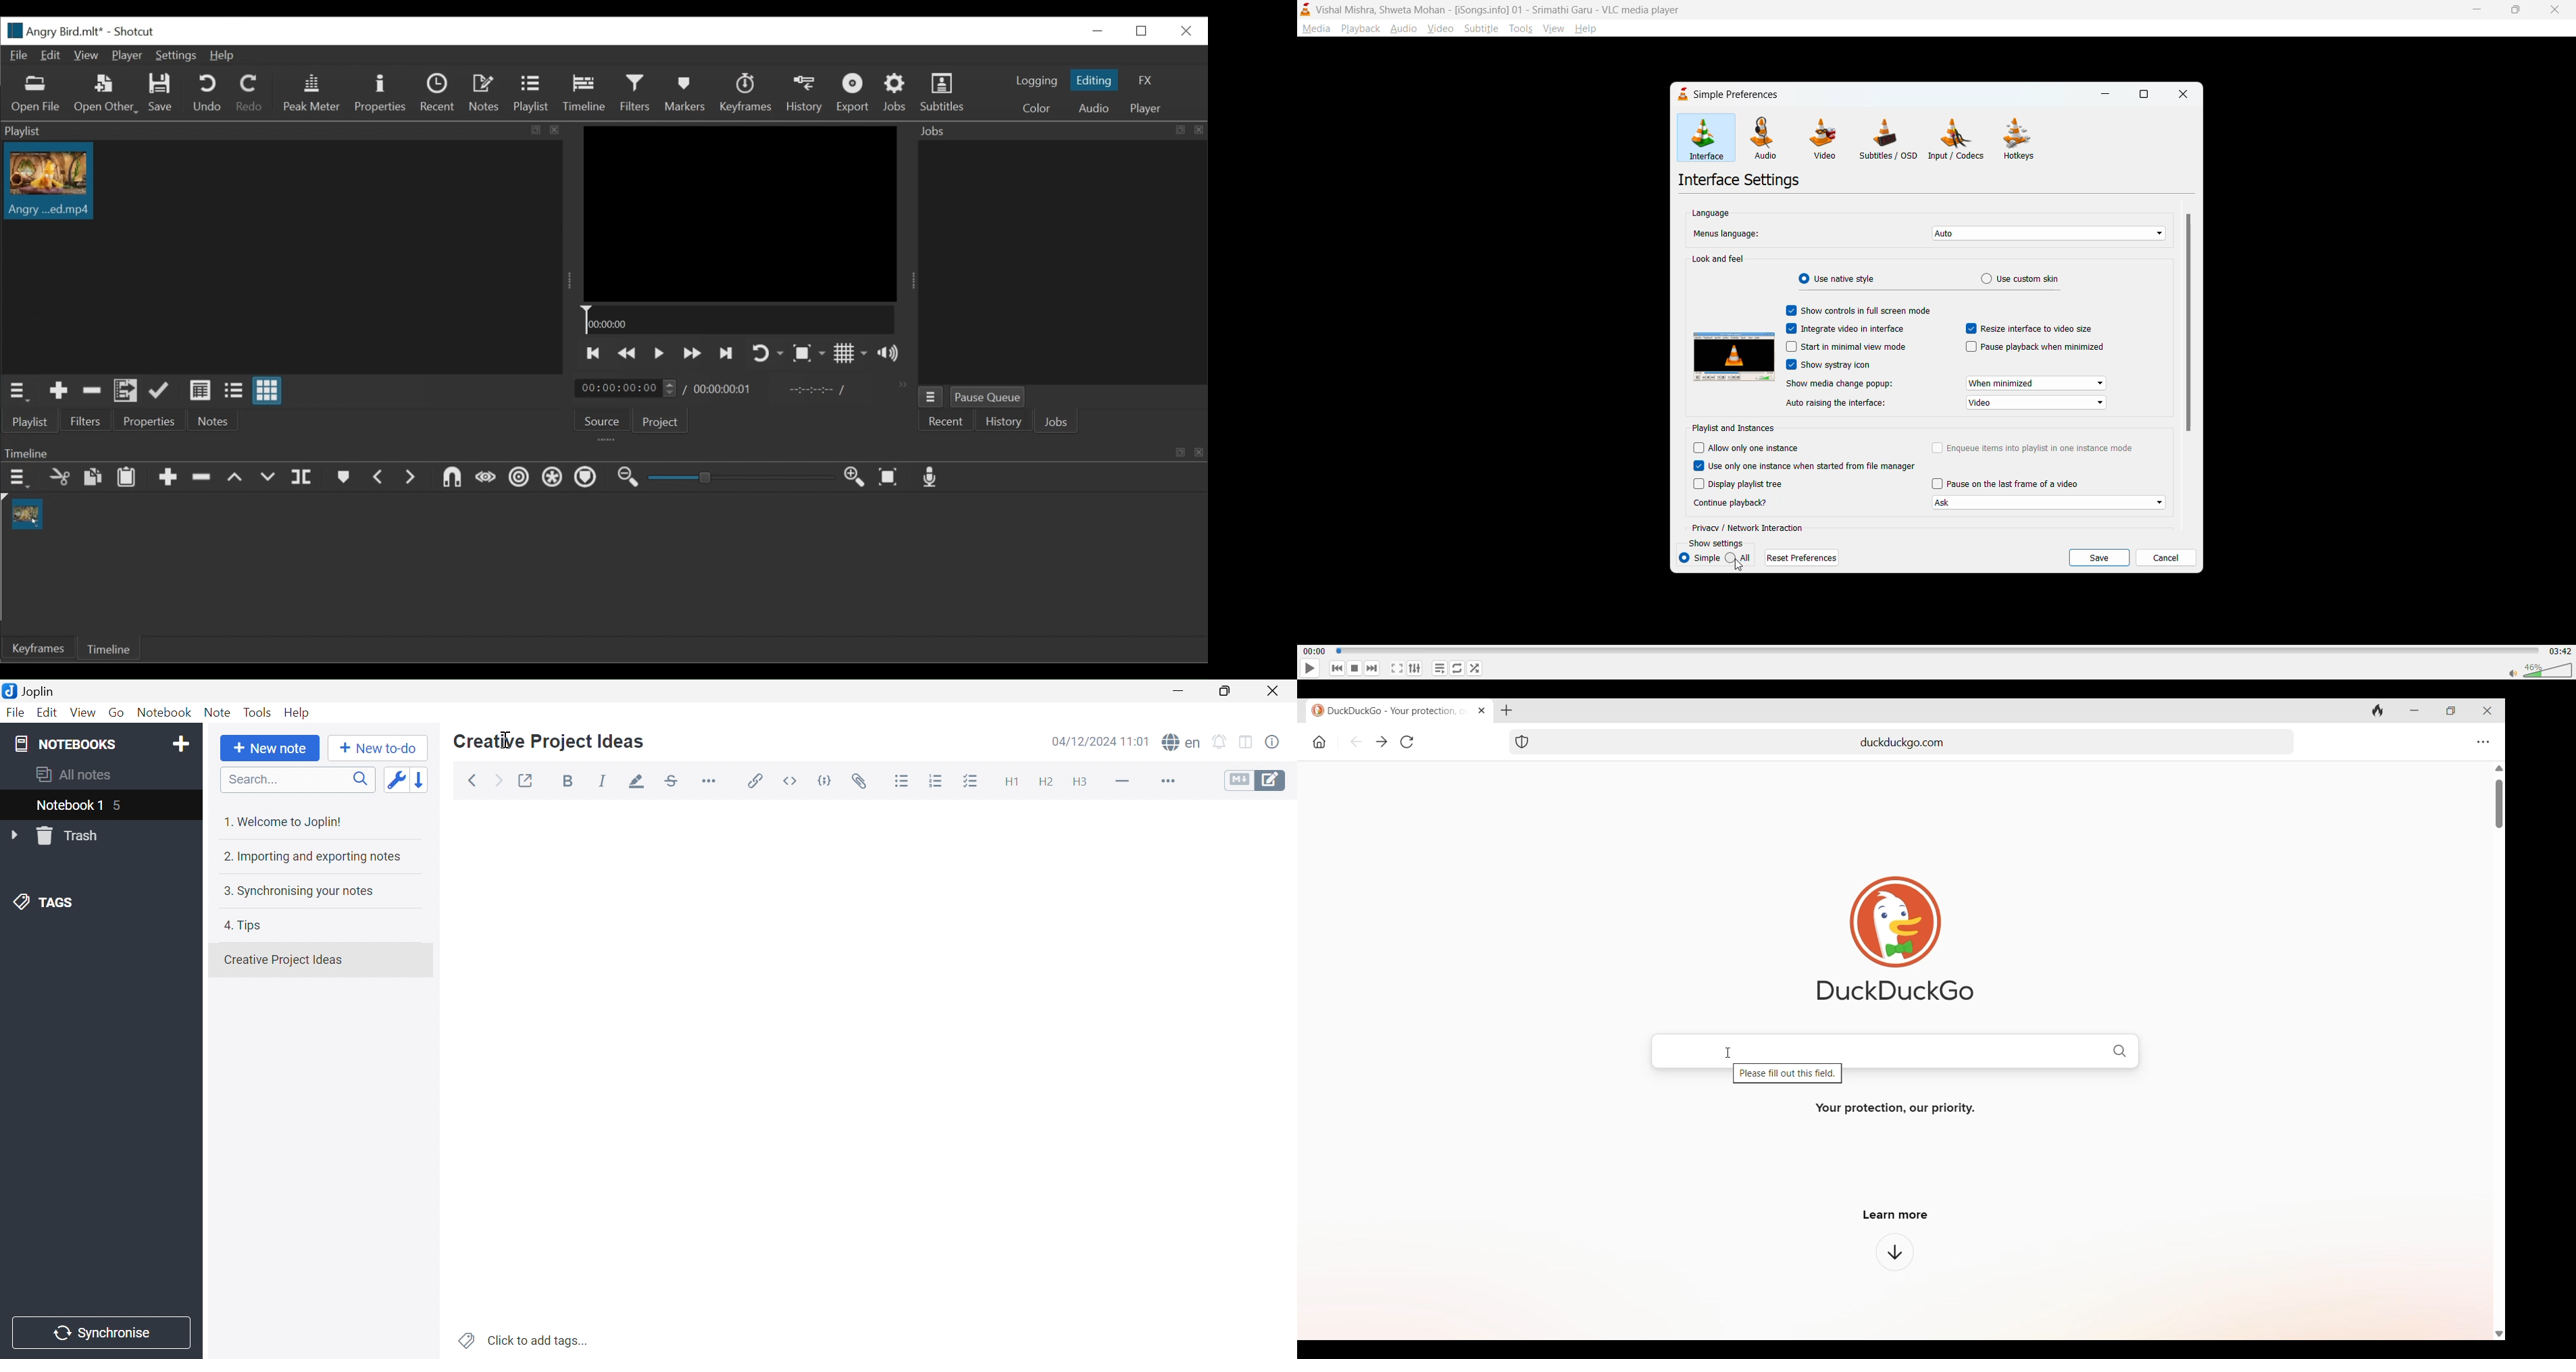 The width and height of the screenshot is (2576, 1372). What do you see at coordinates (25, 515) in the screenshot?
I see `Clip` at bounding box center [25, 515].